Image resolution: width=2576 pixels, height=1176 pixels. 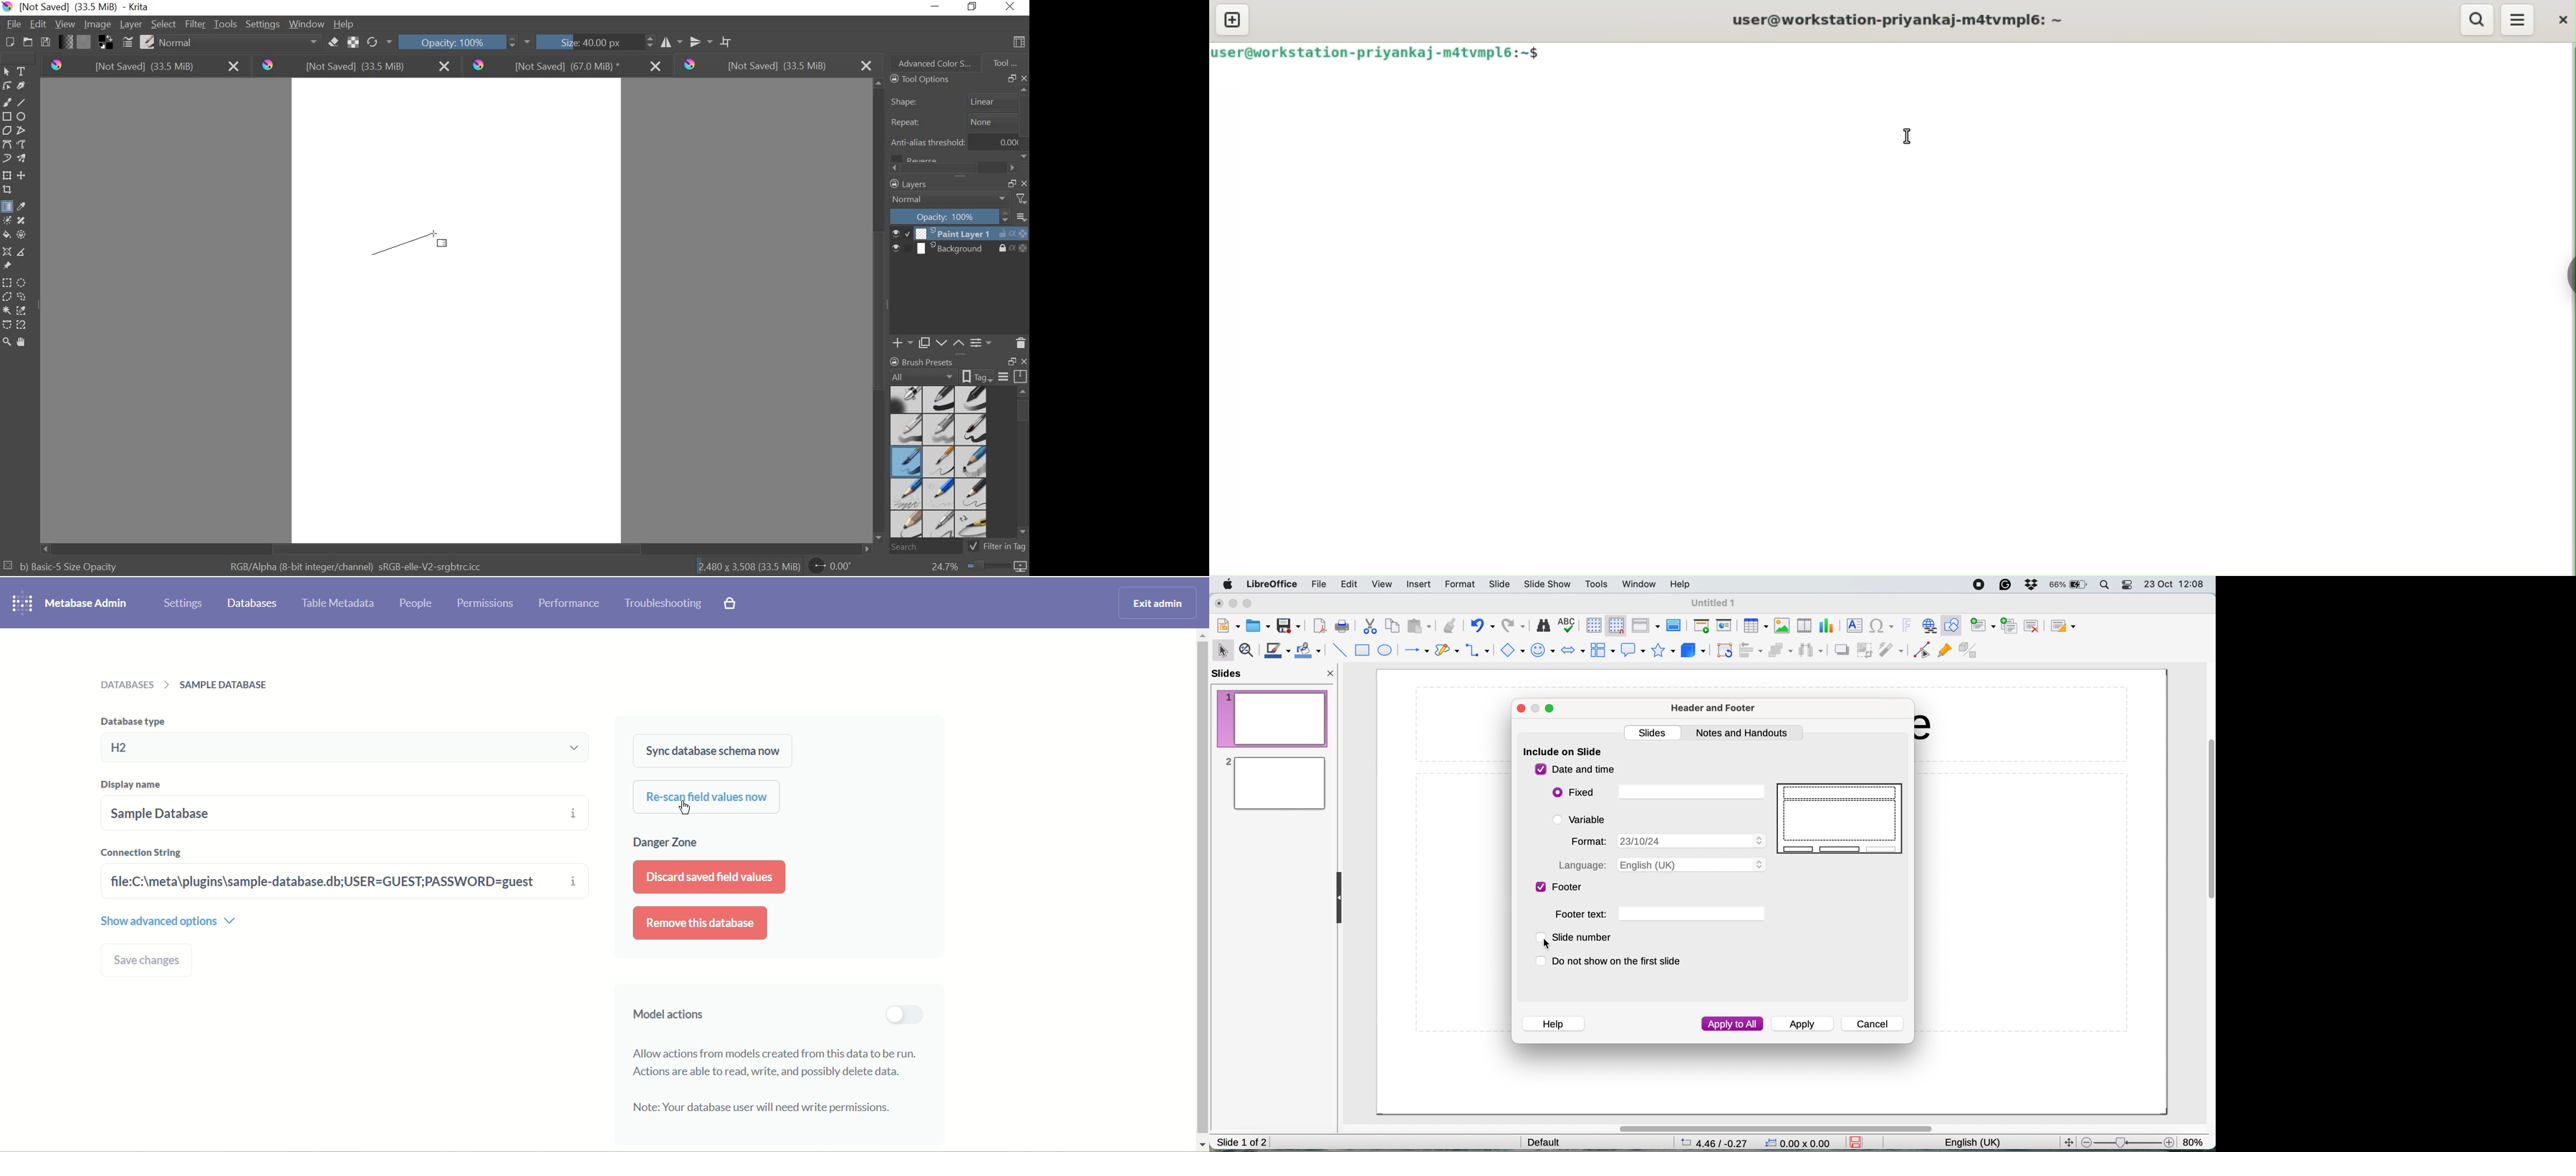 What do you see at coordinates (1341, 898) in the screenshot?
I see `collapse` at bounding box center [1341, 898].